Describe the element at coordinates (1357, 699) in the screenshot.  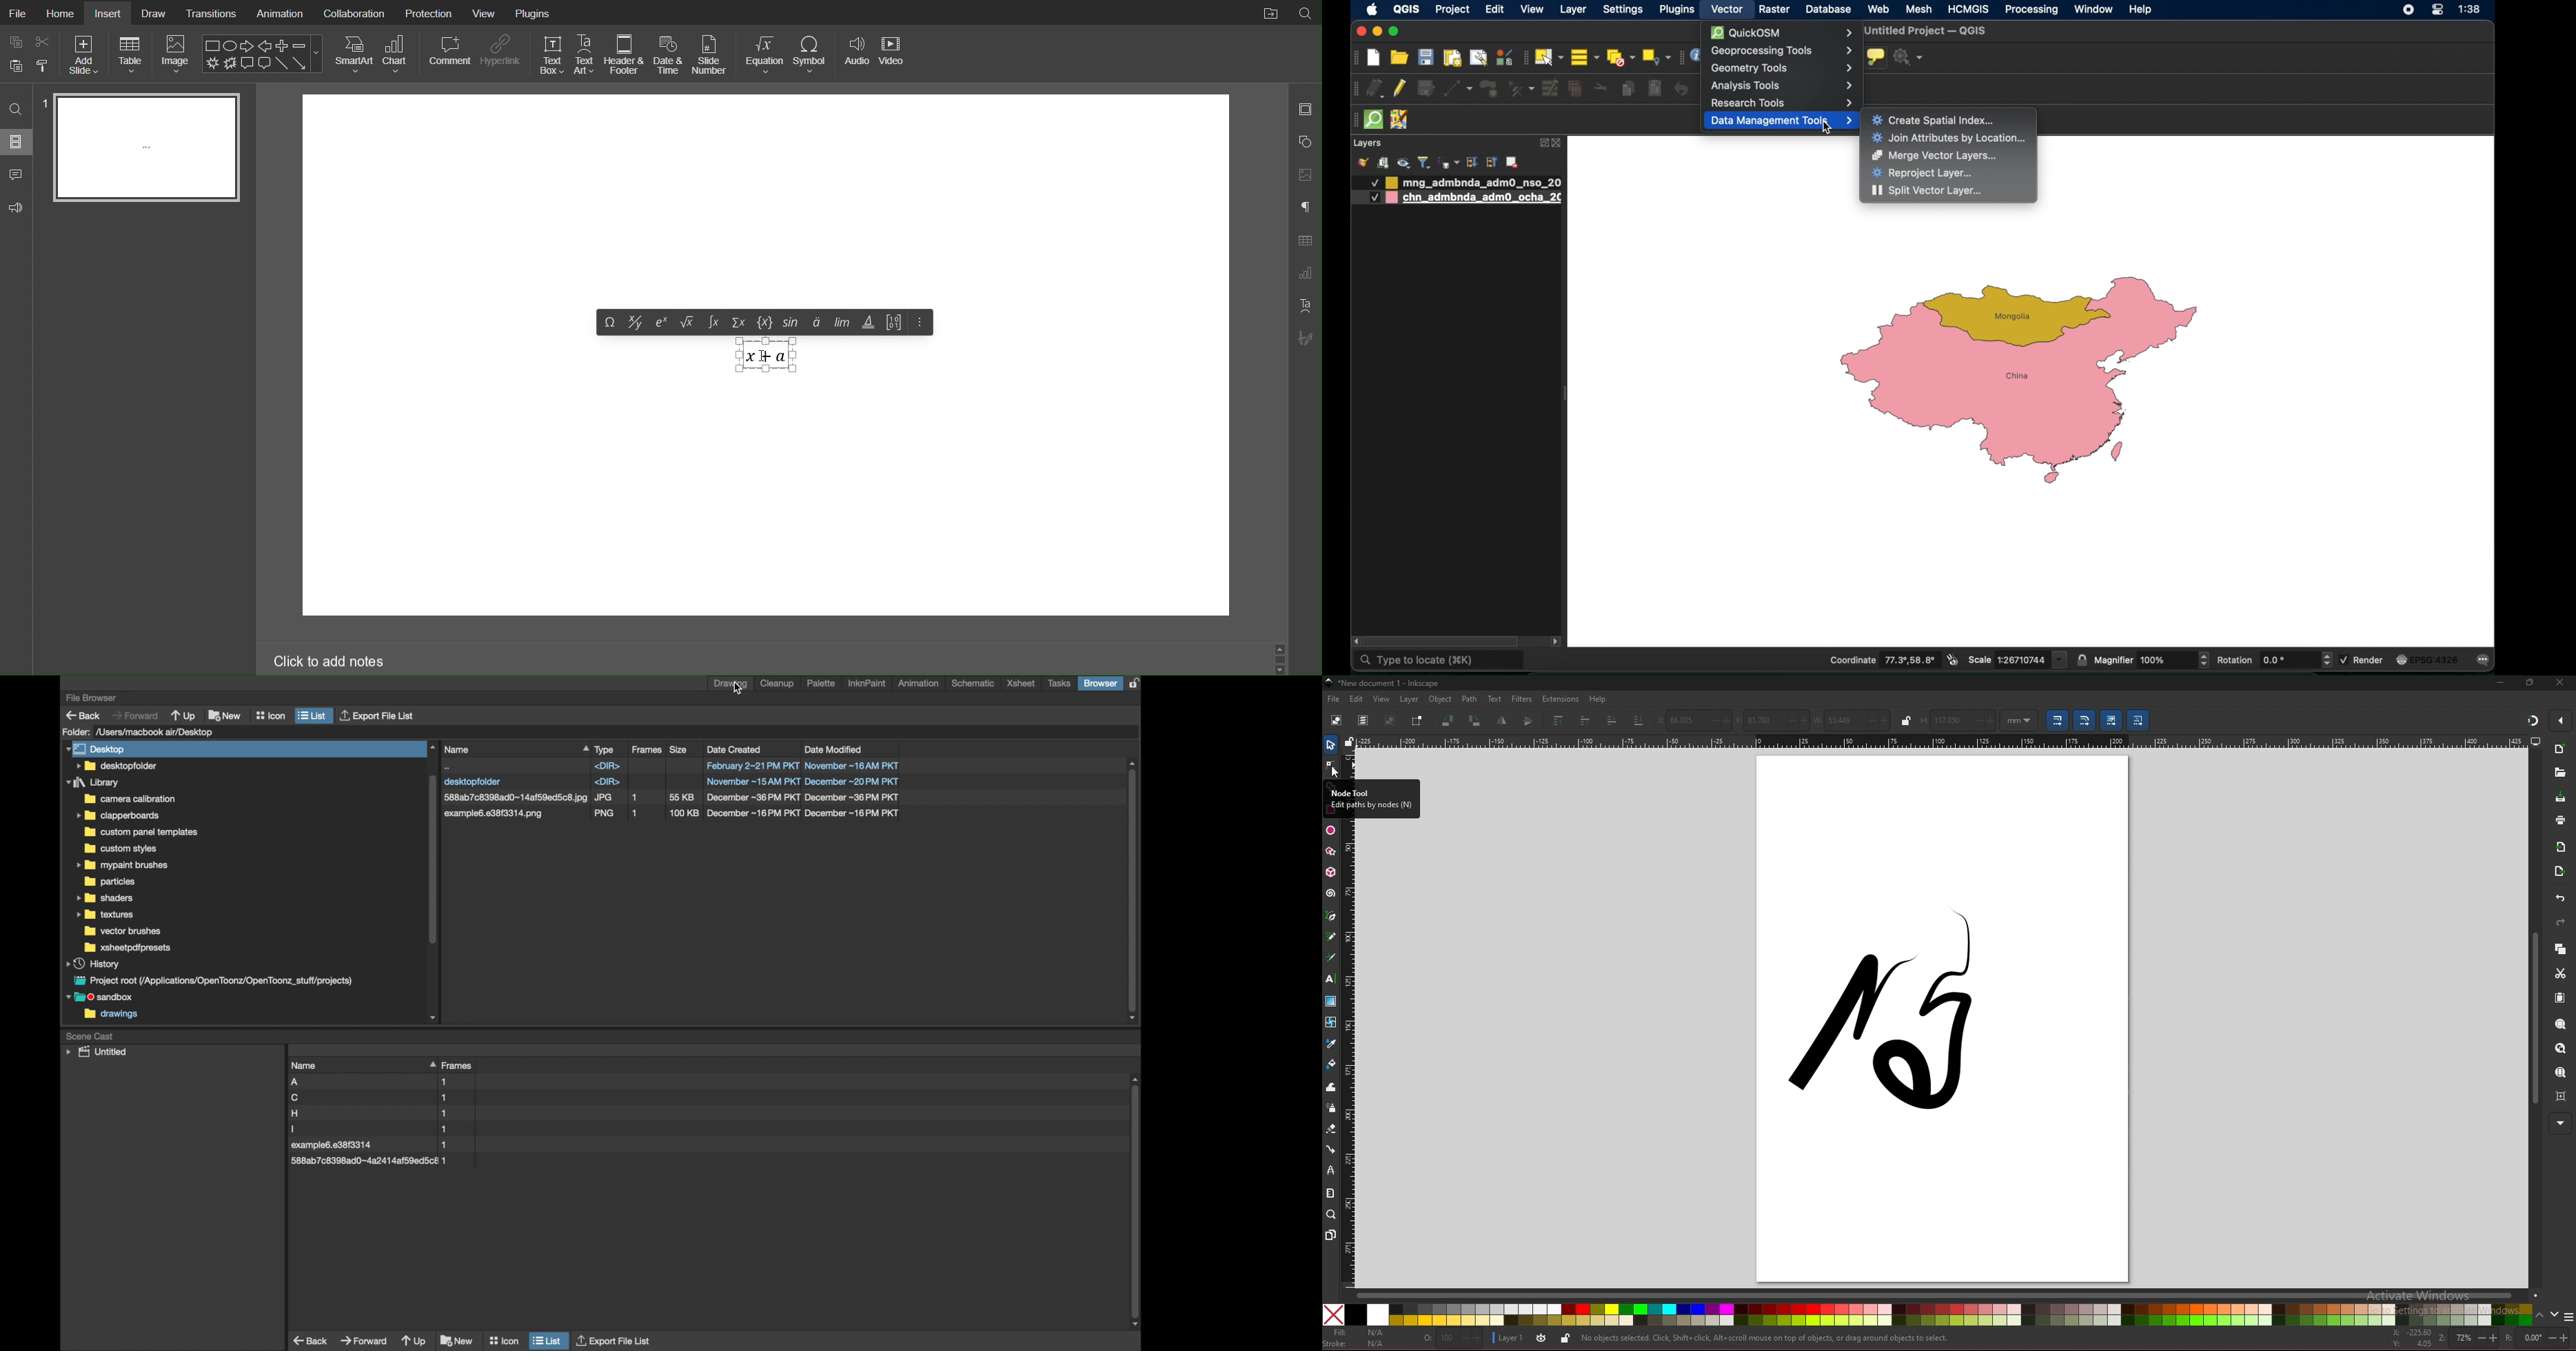
I see `edit` at that location.